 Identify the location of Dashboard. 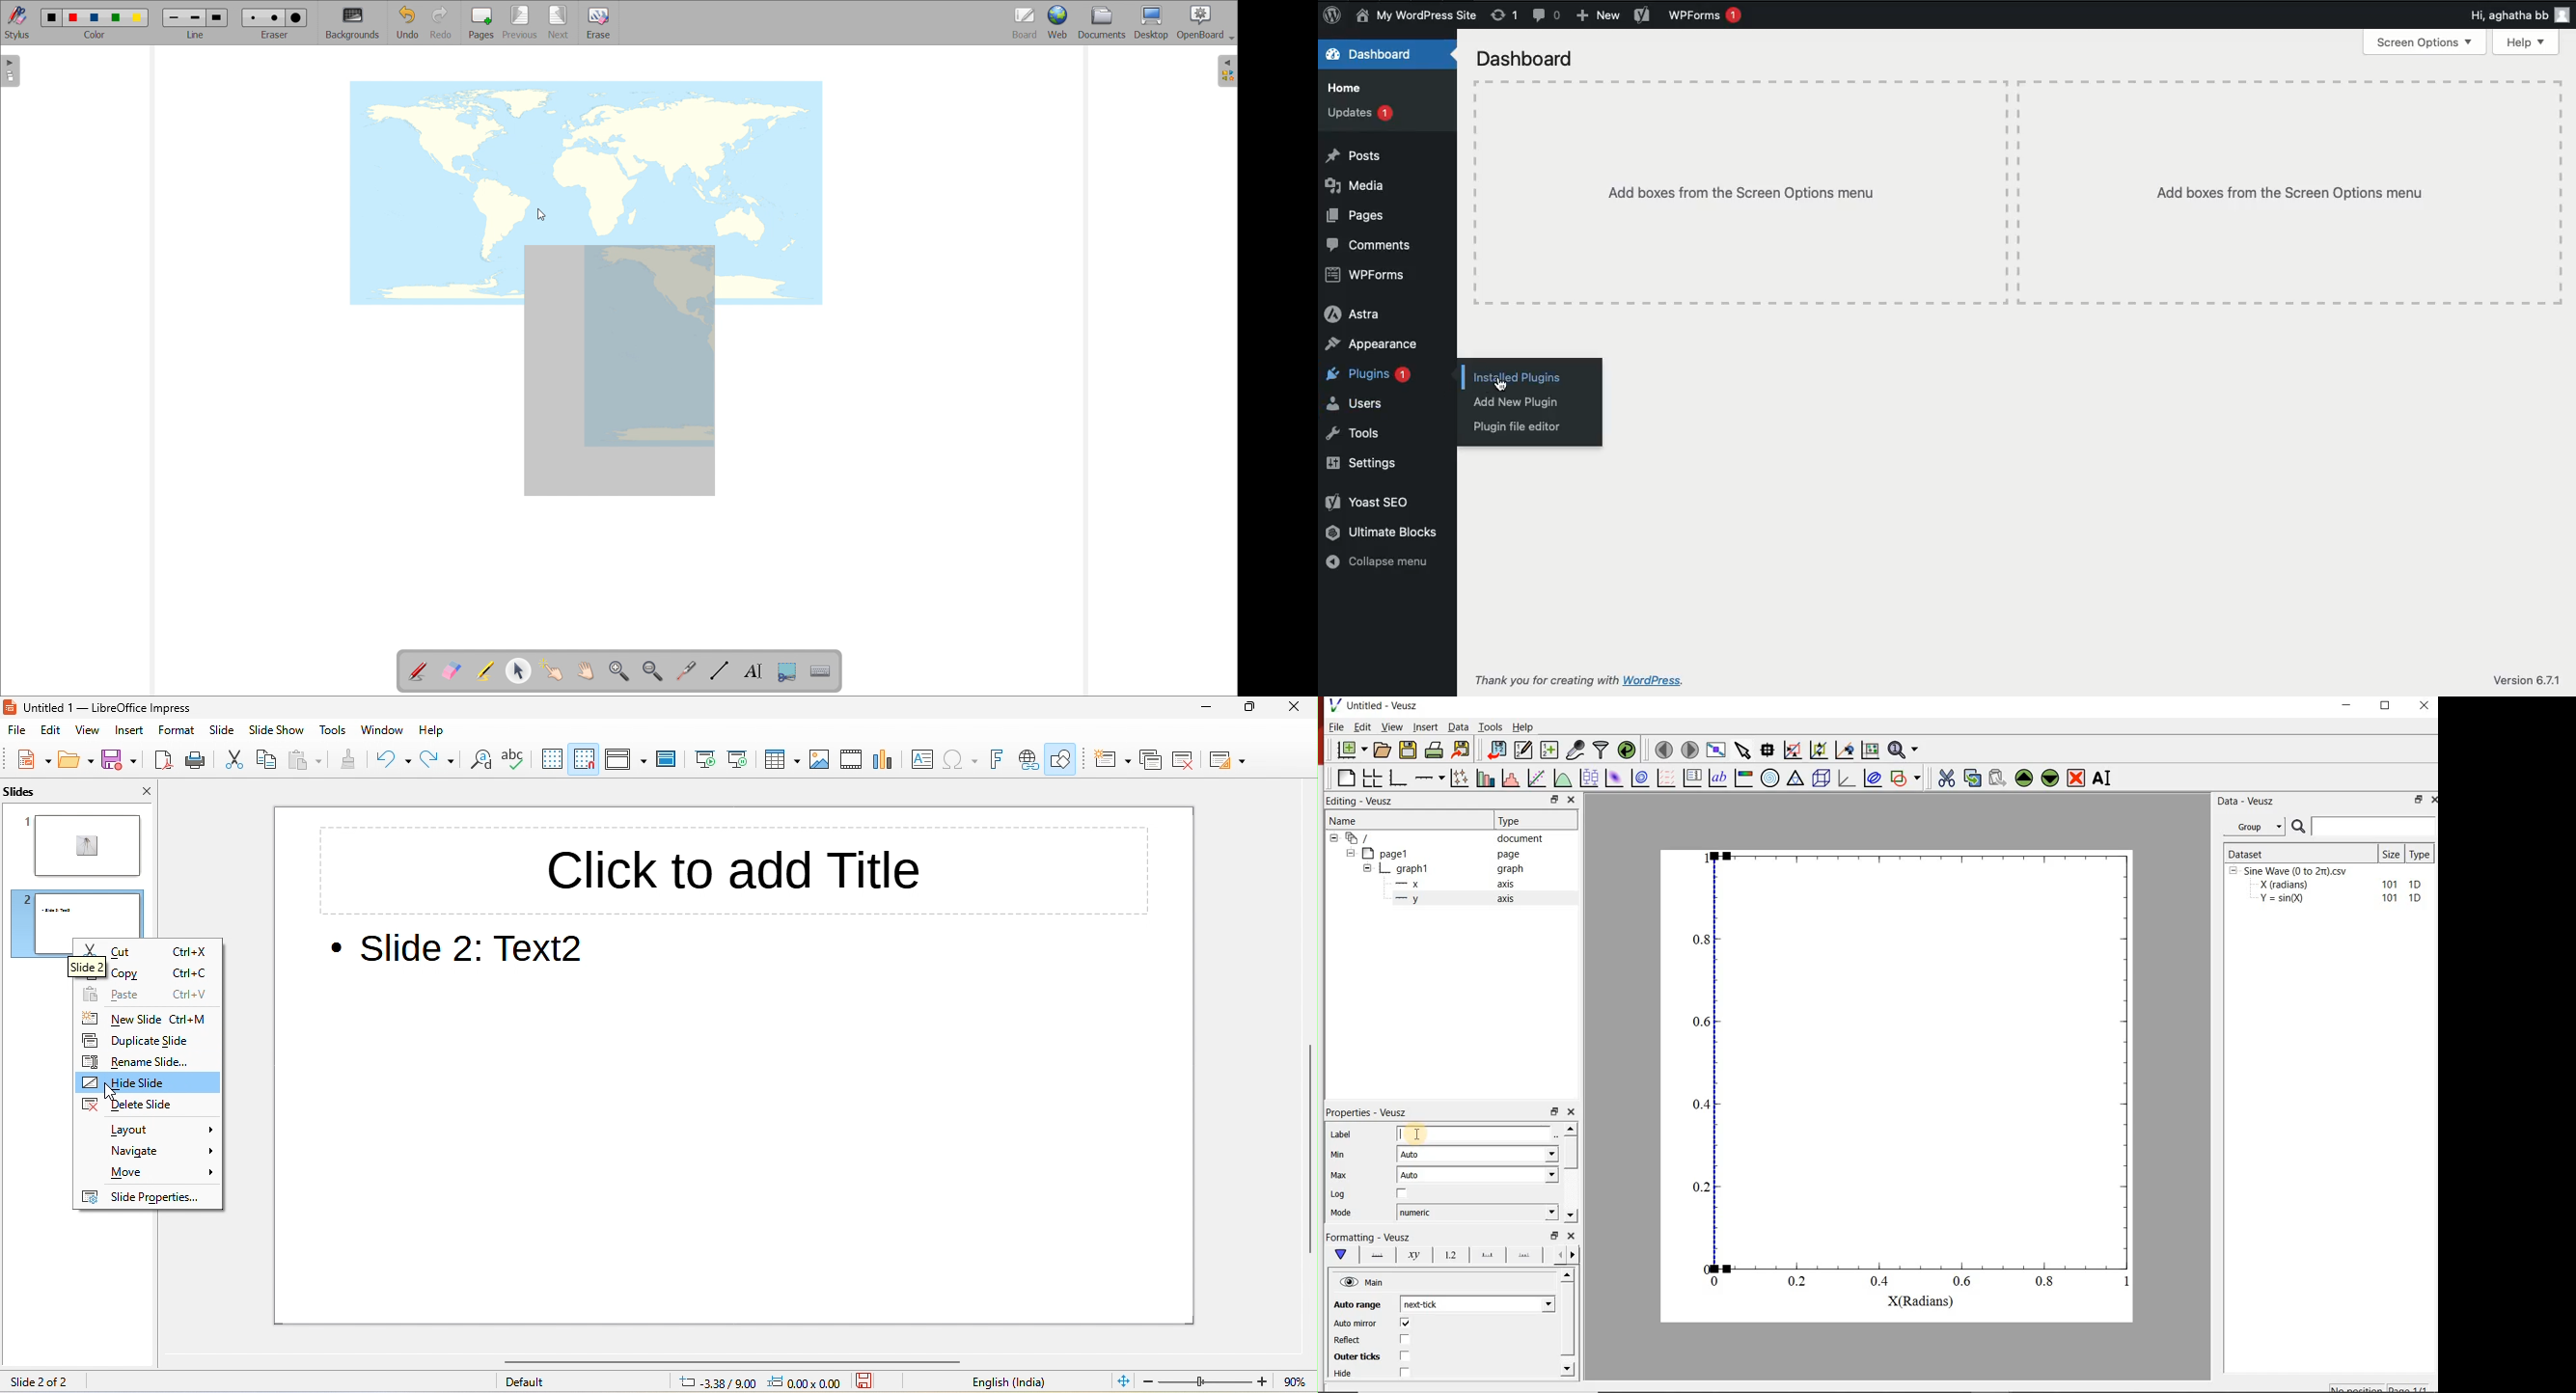
(1370, 53).